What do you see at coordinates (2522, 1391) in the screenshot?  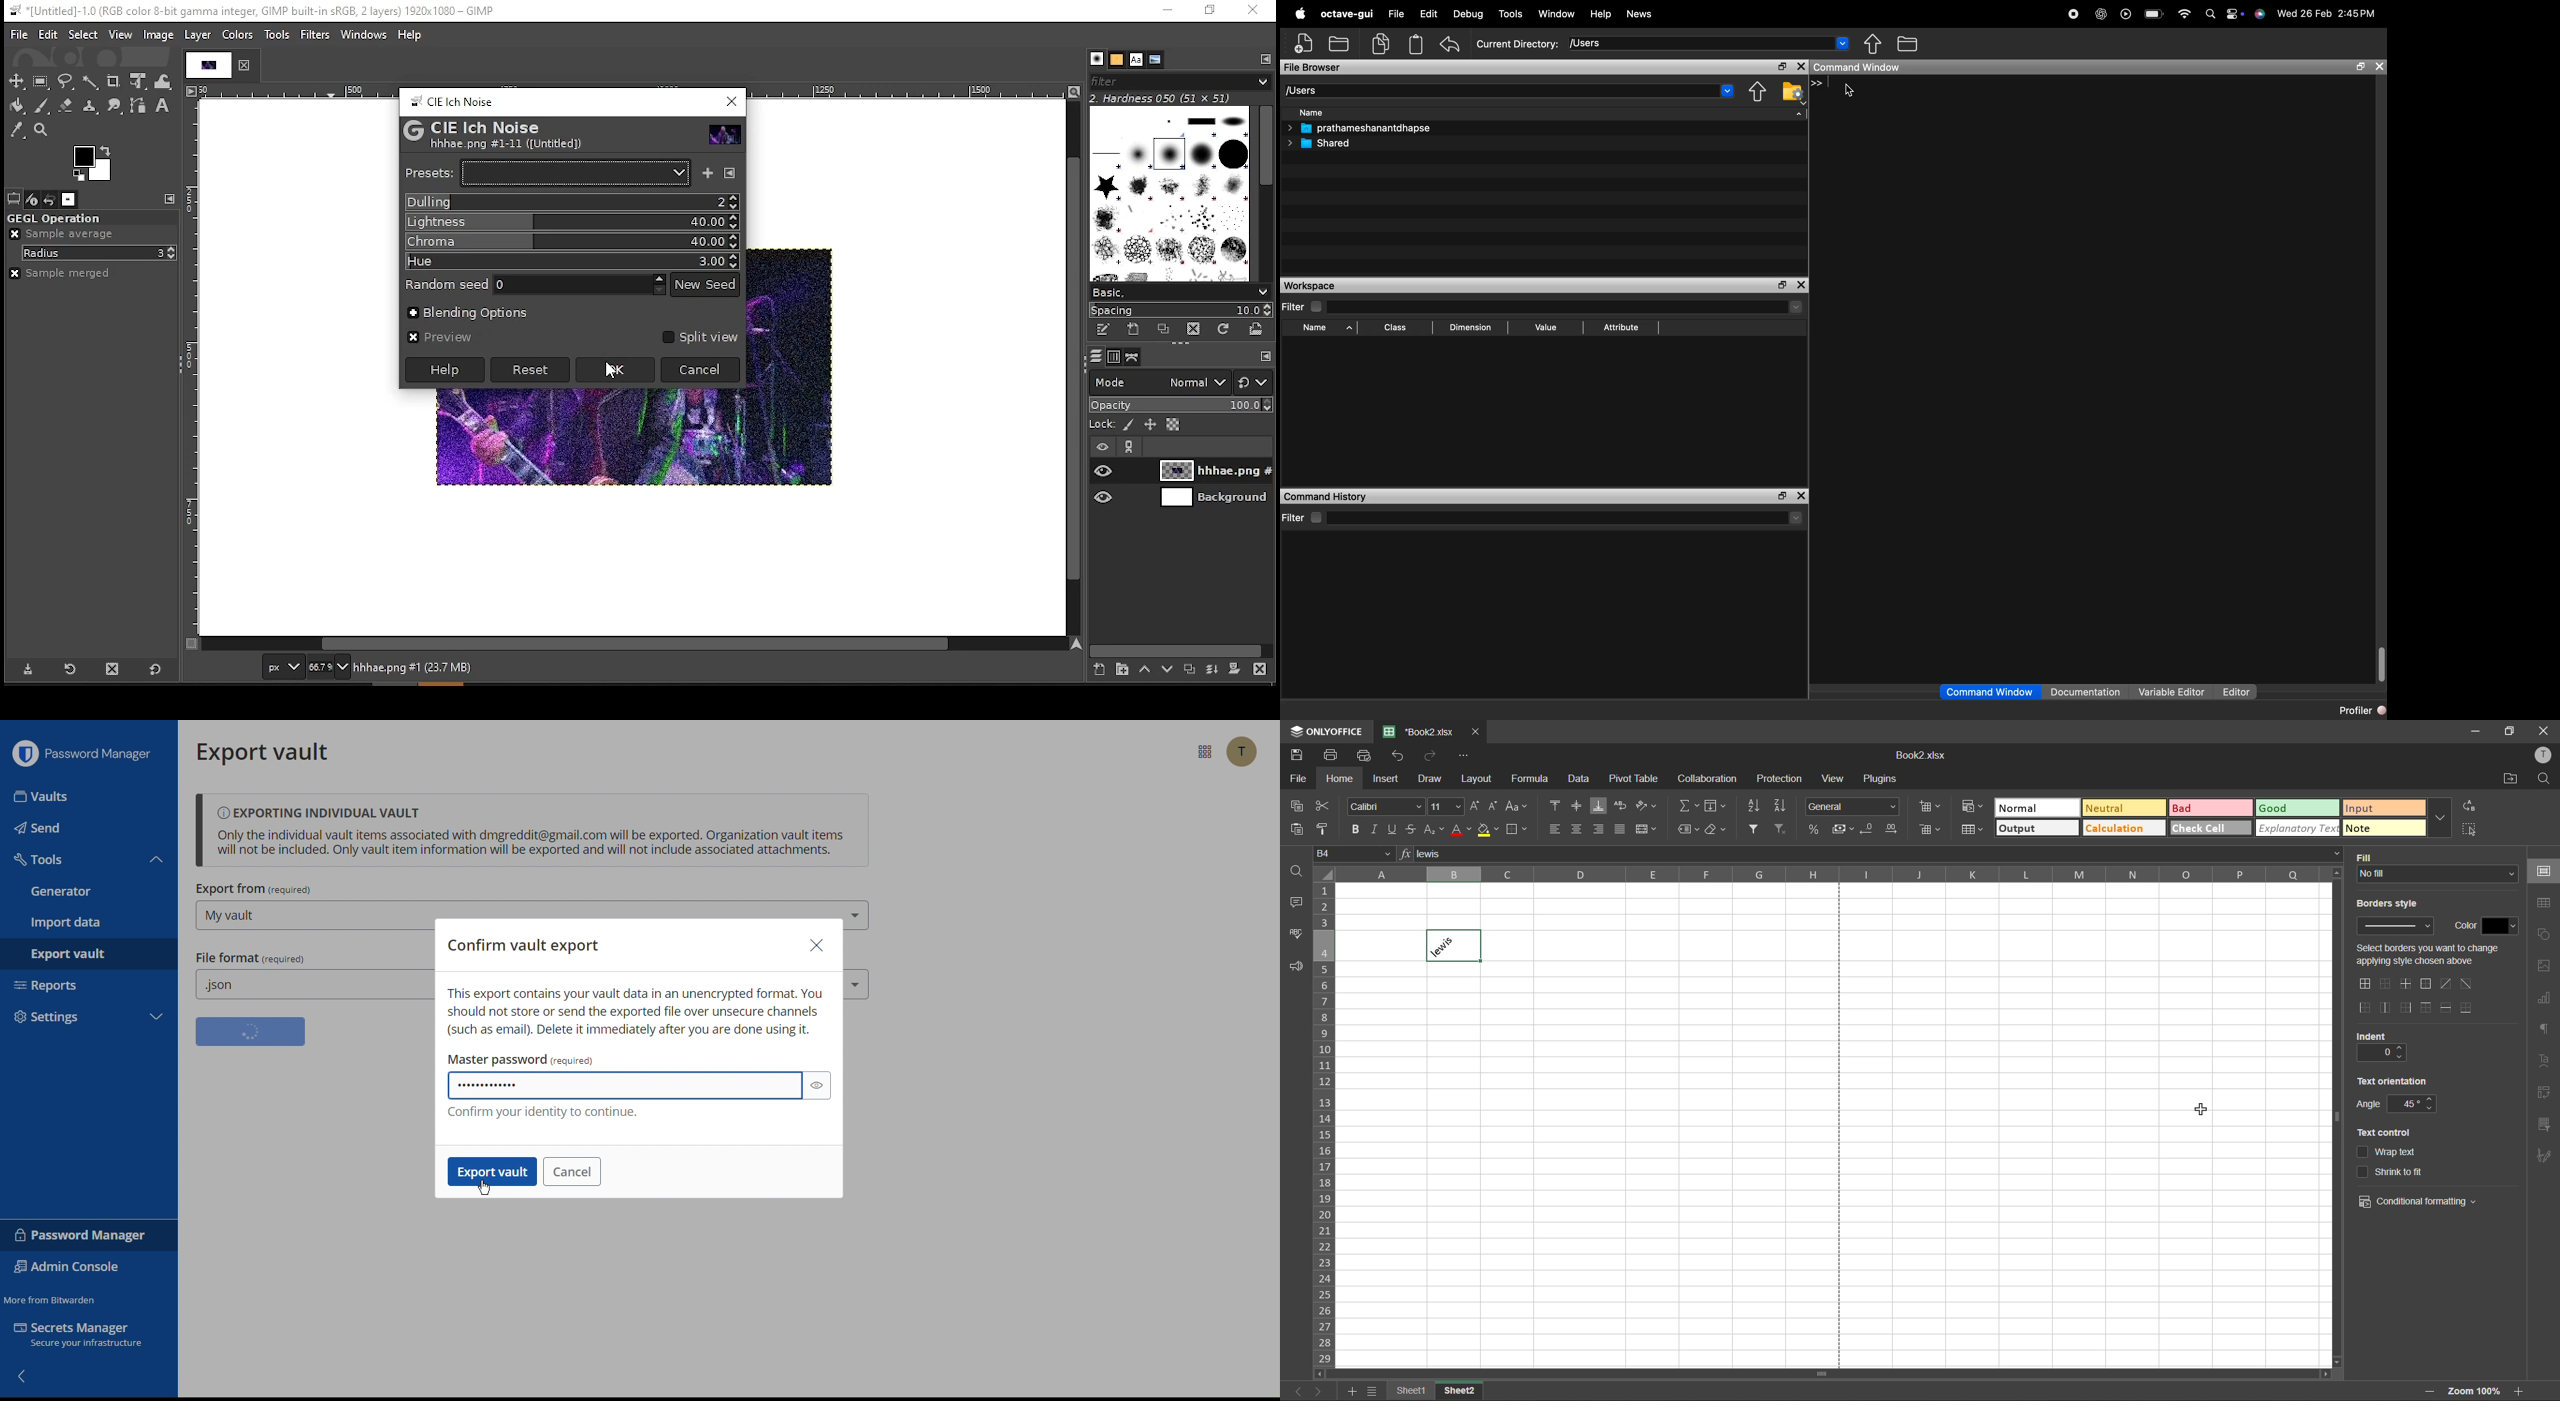 I see `zoom in` at bounding box center [2522, 1391].